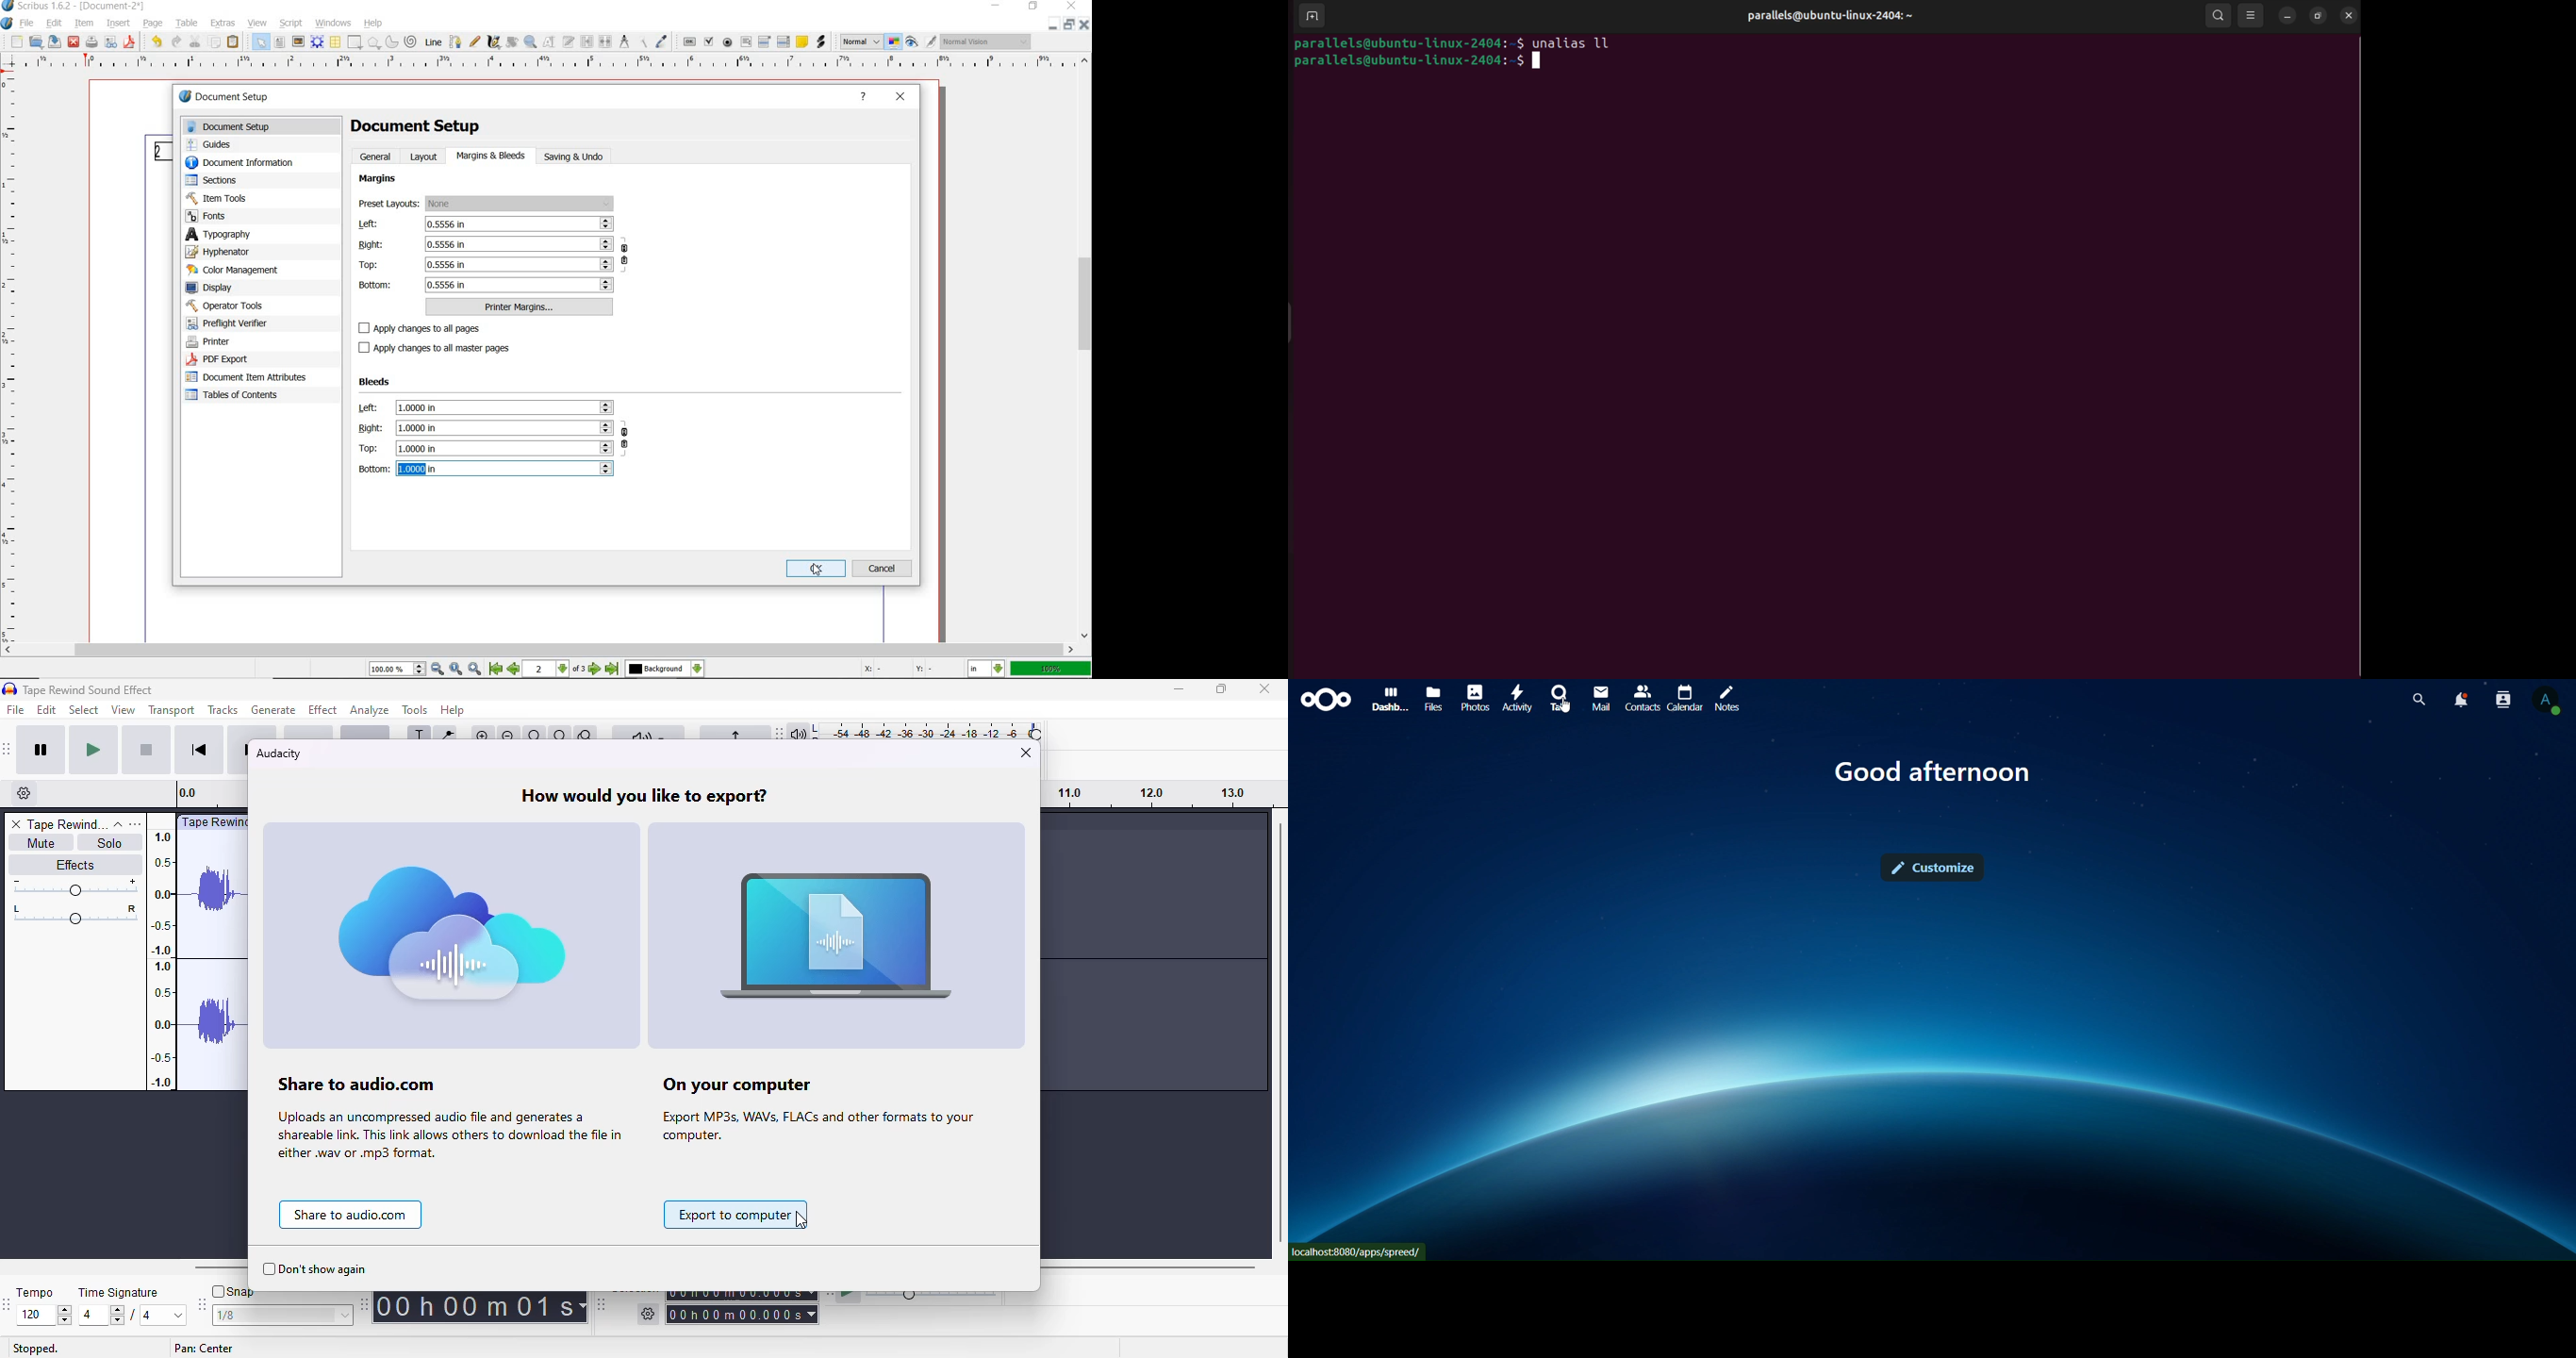 The width and height of the screenshot is (2576, 1372). What do you see at coordinates (371, 710) in the screenshot?
I see `analyze` at bounding box center [371, 710].